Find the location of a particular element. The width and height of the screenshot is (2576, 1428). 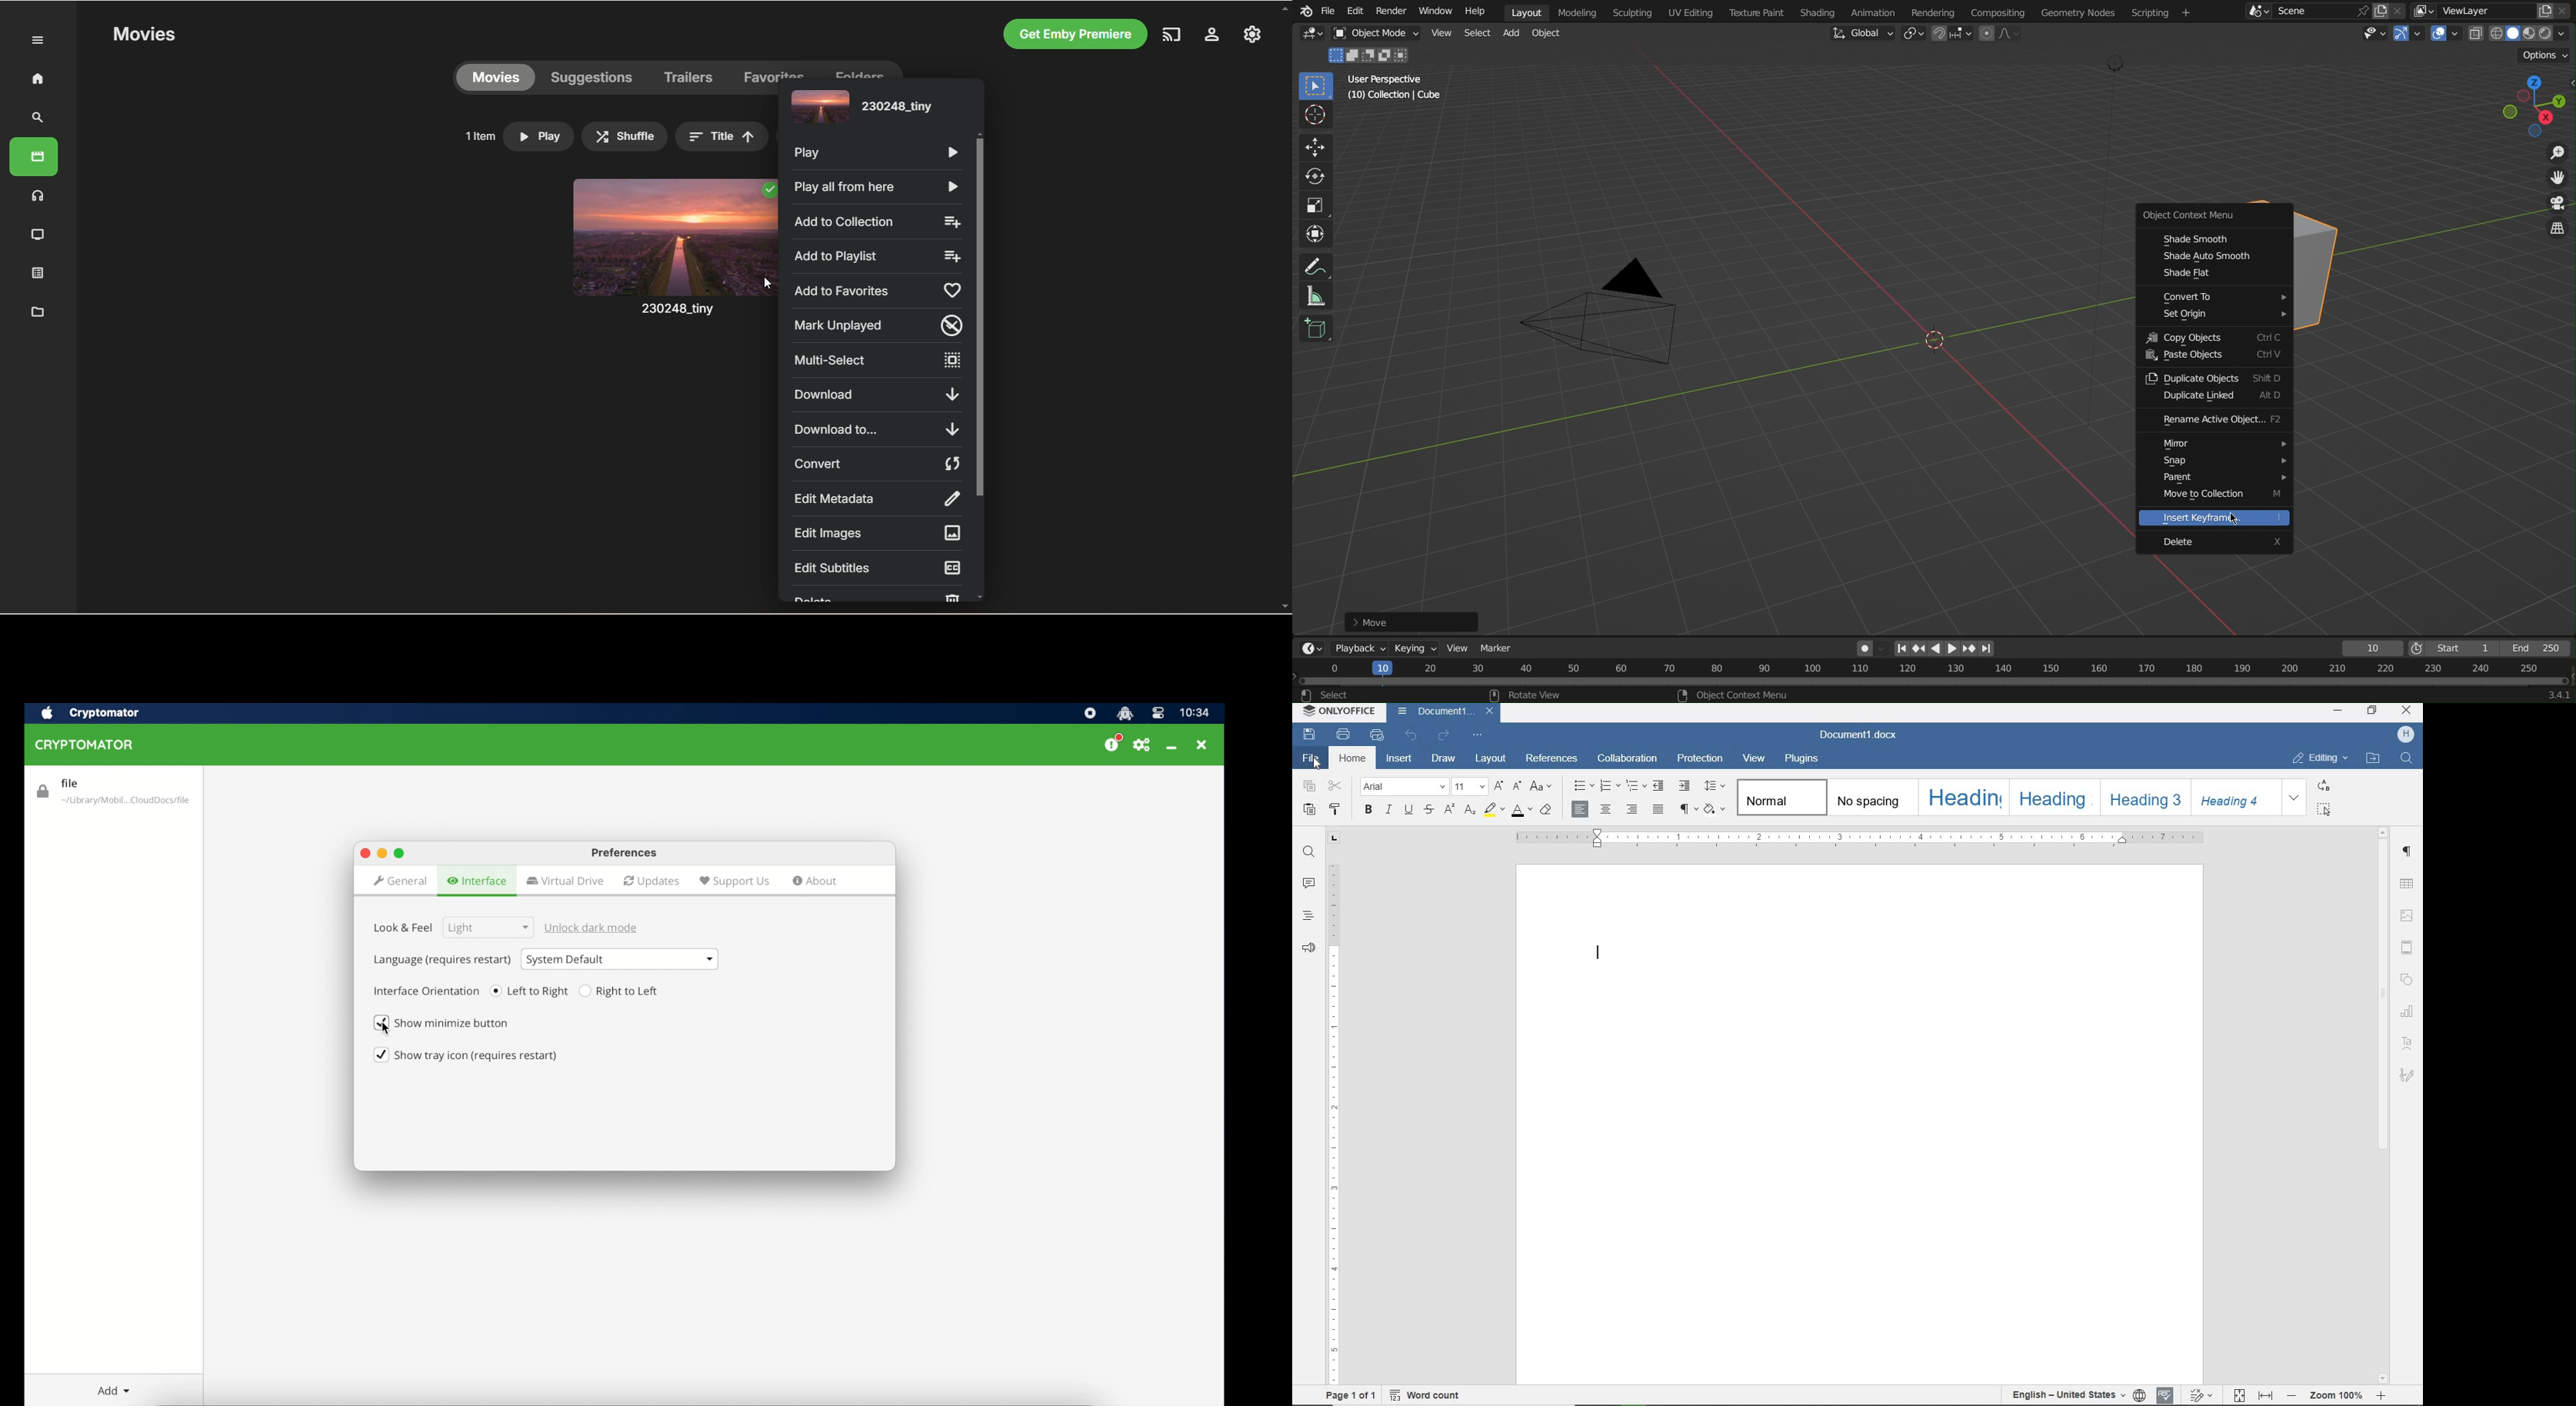

header & footer is located at coordinates (2407, 947).